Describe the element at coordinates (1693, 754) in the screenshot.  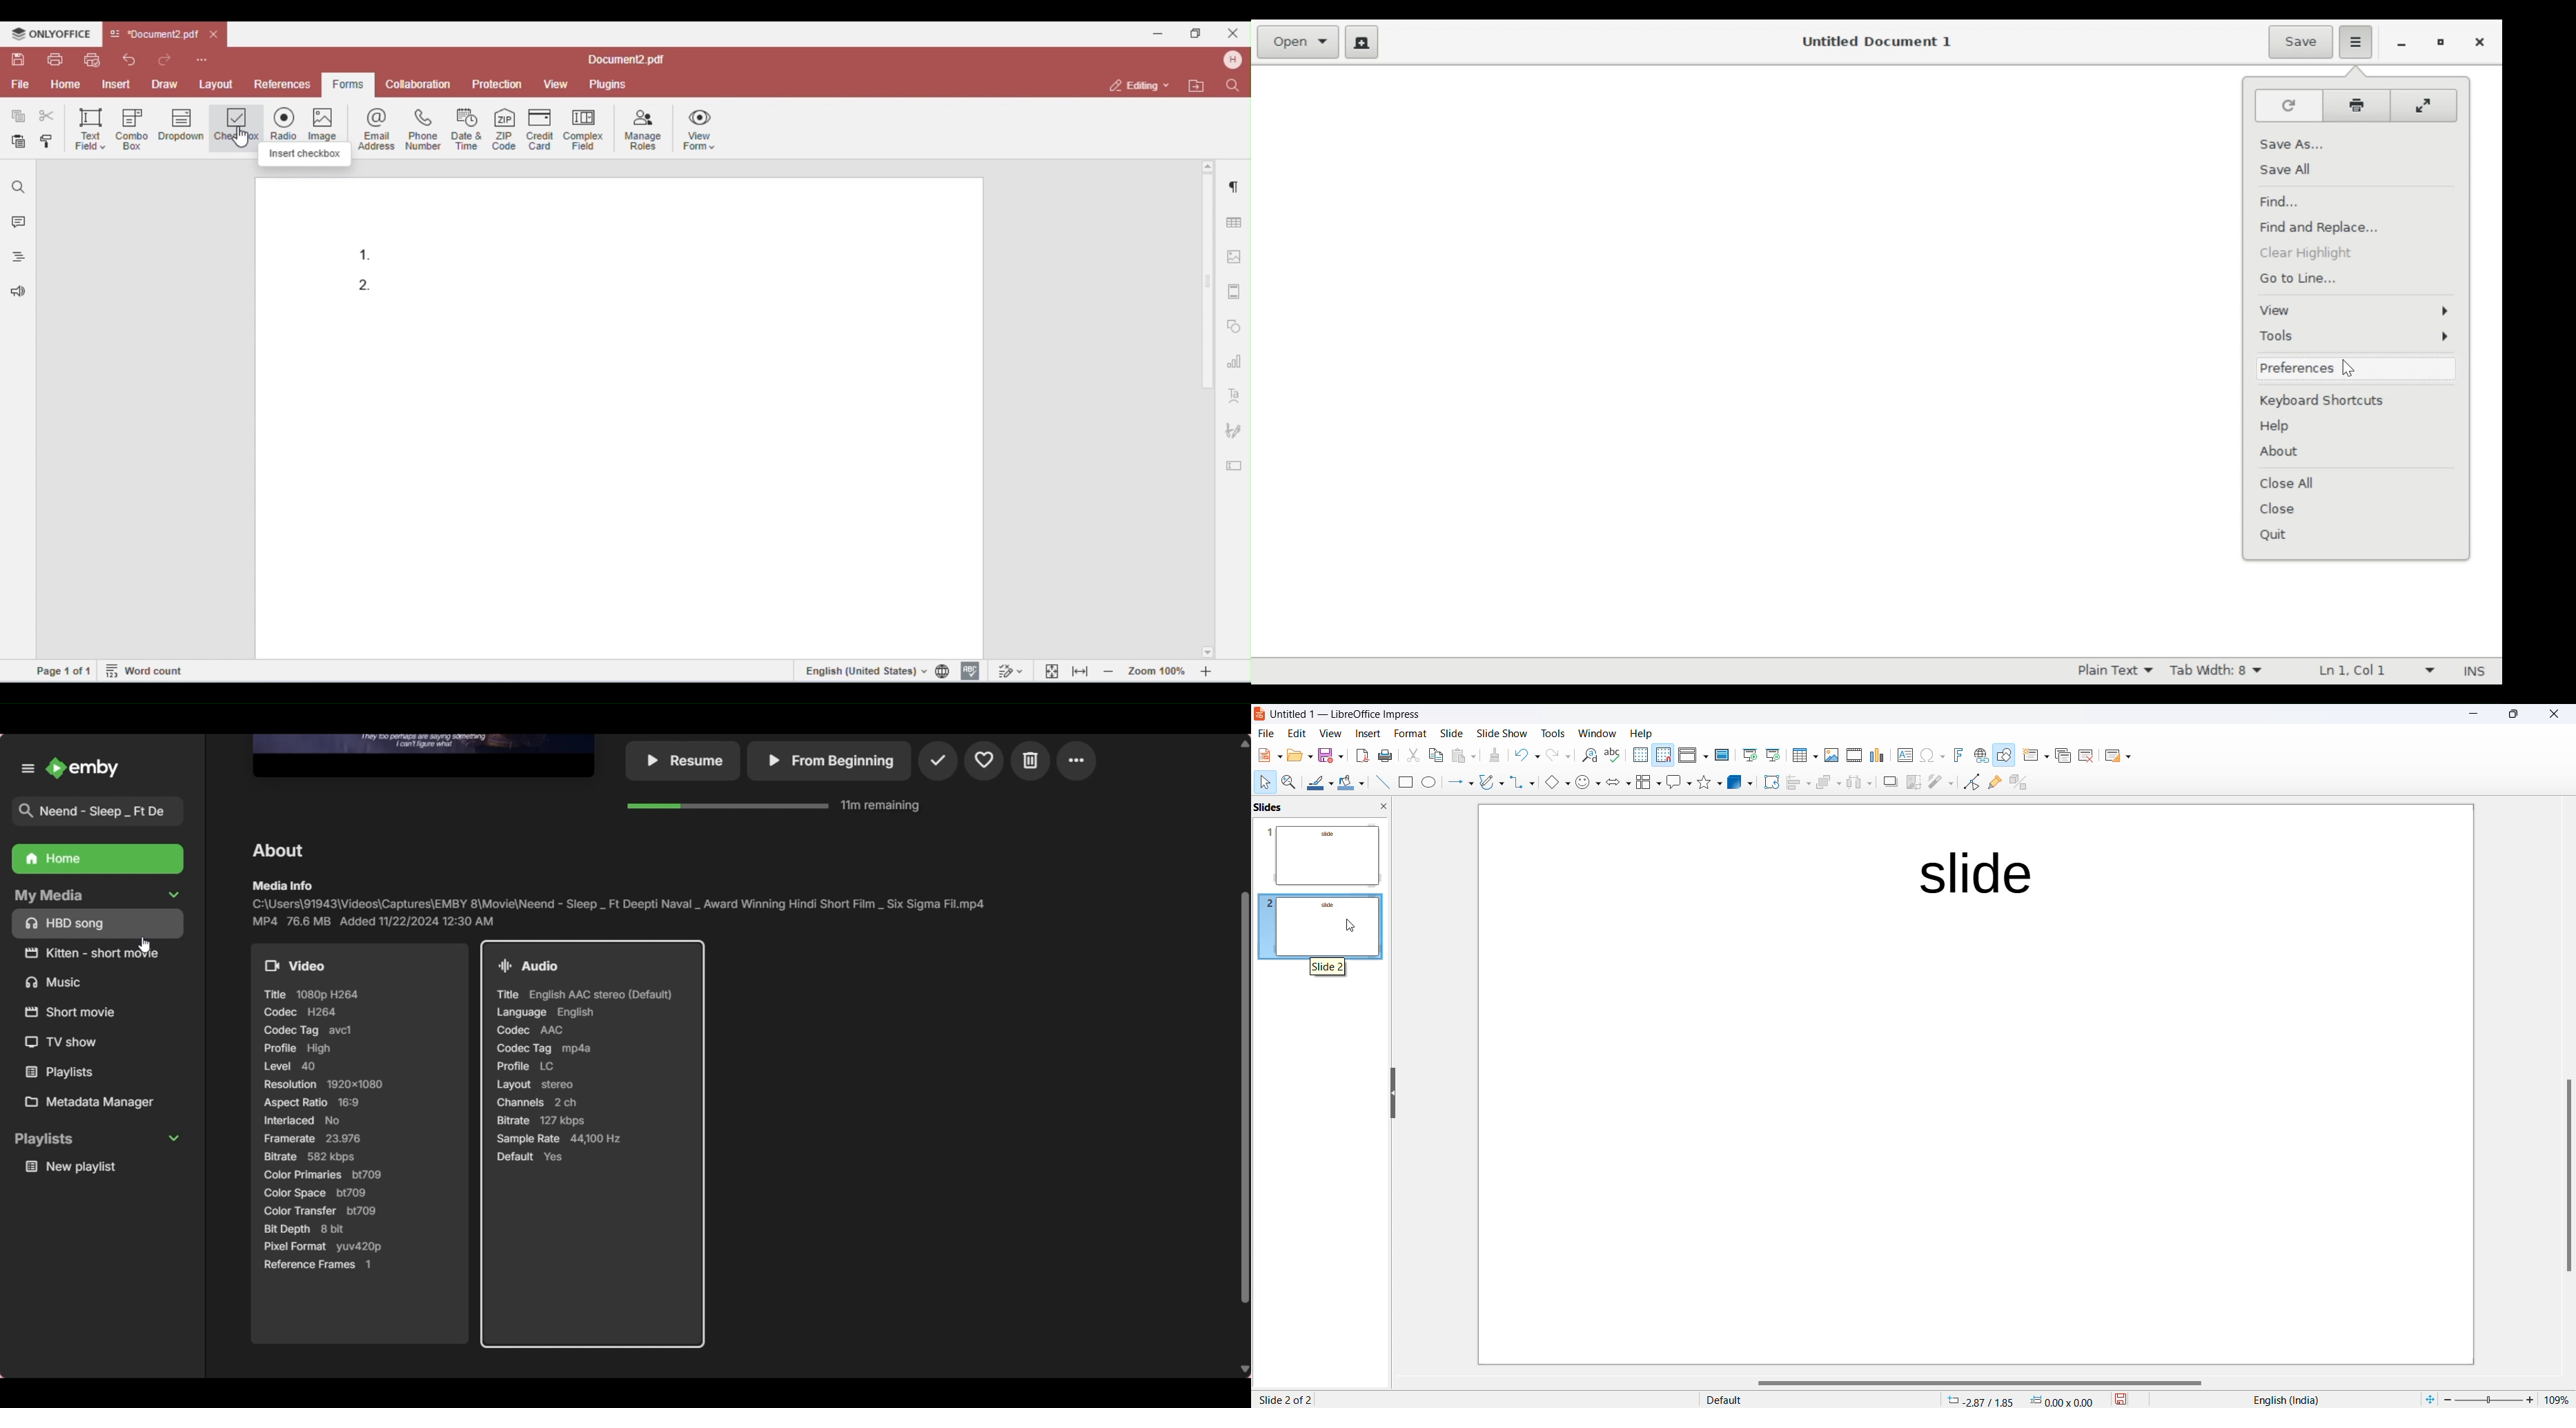
I see `Display views` at that location.